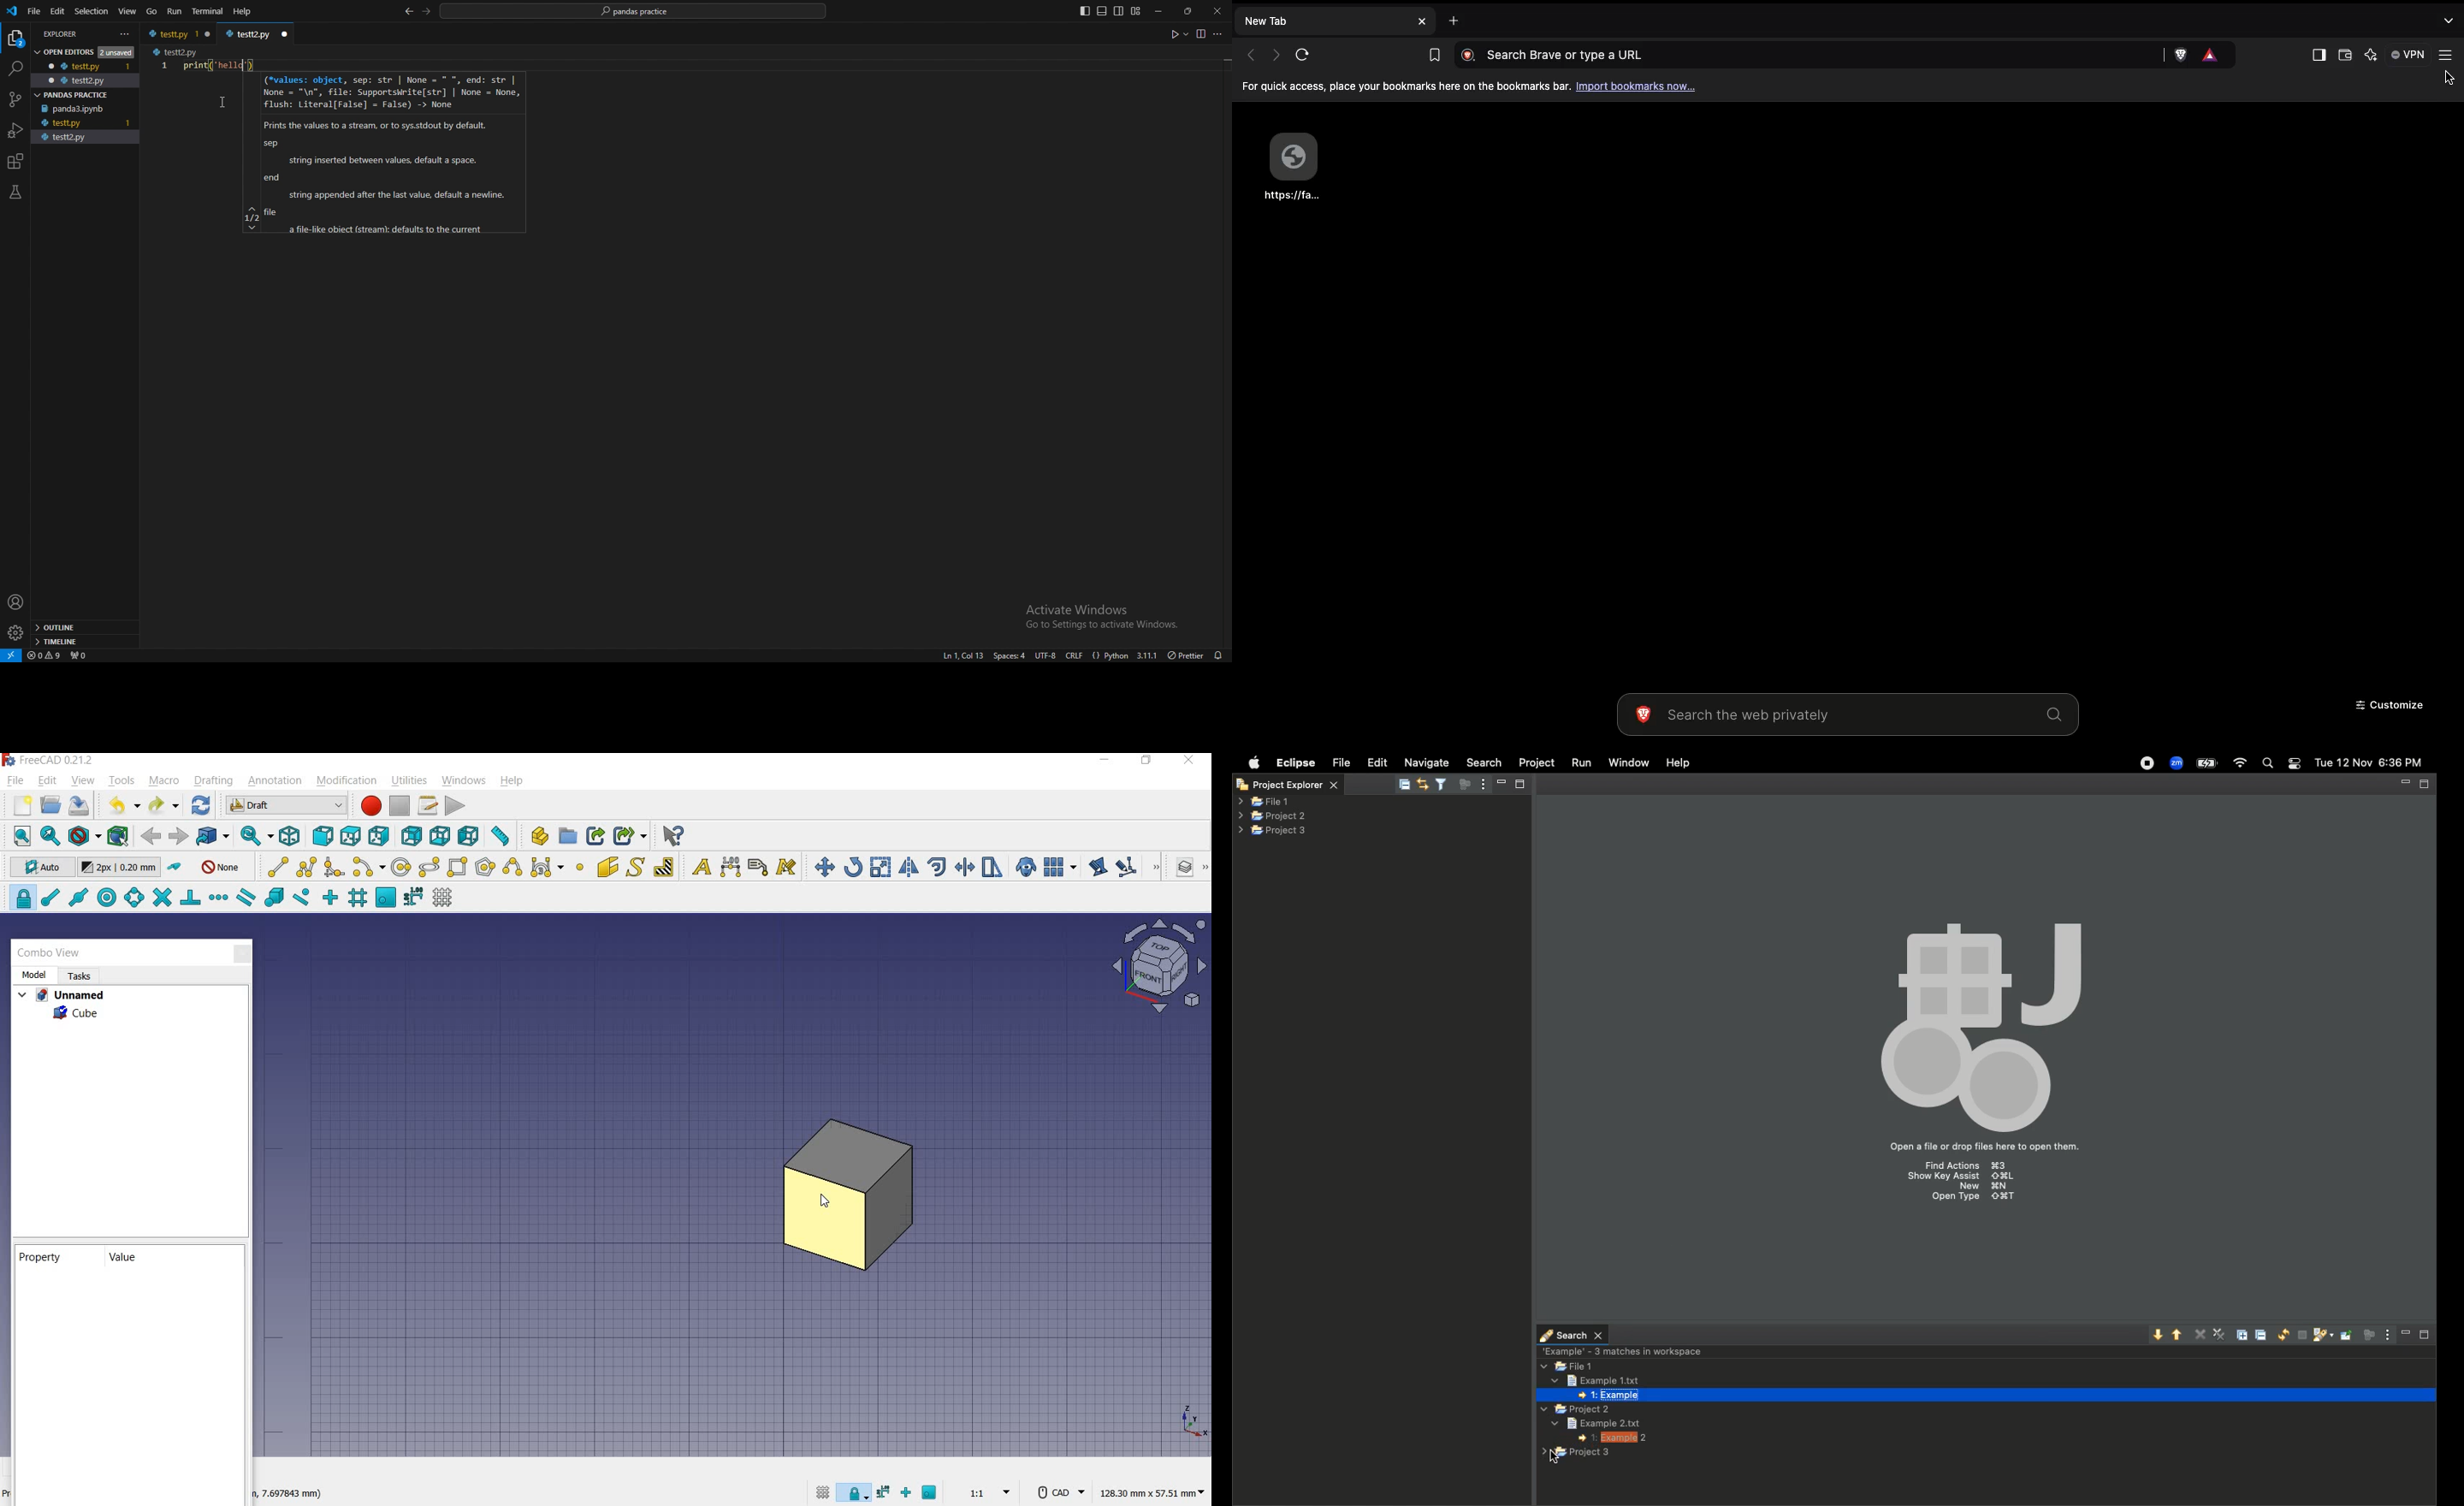 The height and width of the screenshot is (1512, 2464). What do you see at coordinates (348, 781) in the screenshot?
I see `modification` at bounding box center [348, 781].